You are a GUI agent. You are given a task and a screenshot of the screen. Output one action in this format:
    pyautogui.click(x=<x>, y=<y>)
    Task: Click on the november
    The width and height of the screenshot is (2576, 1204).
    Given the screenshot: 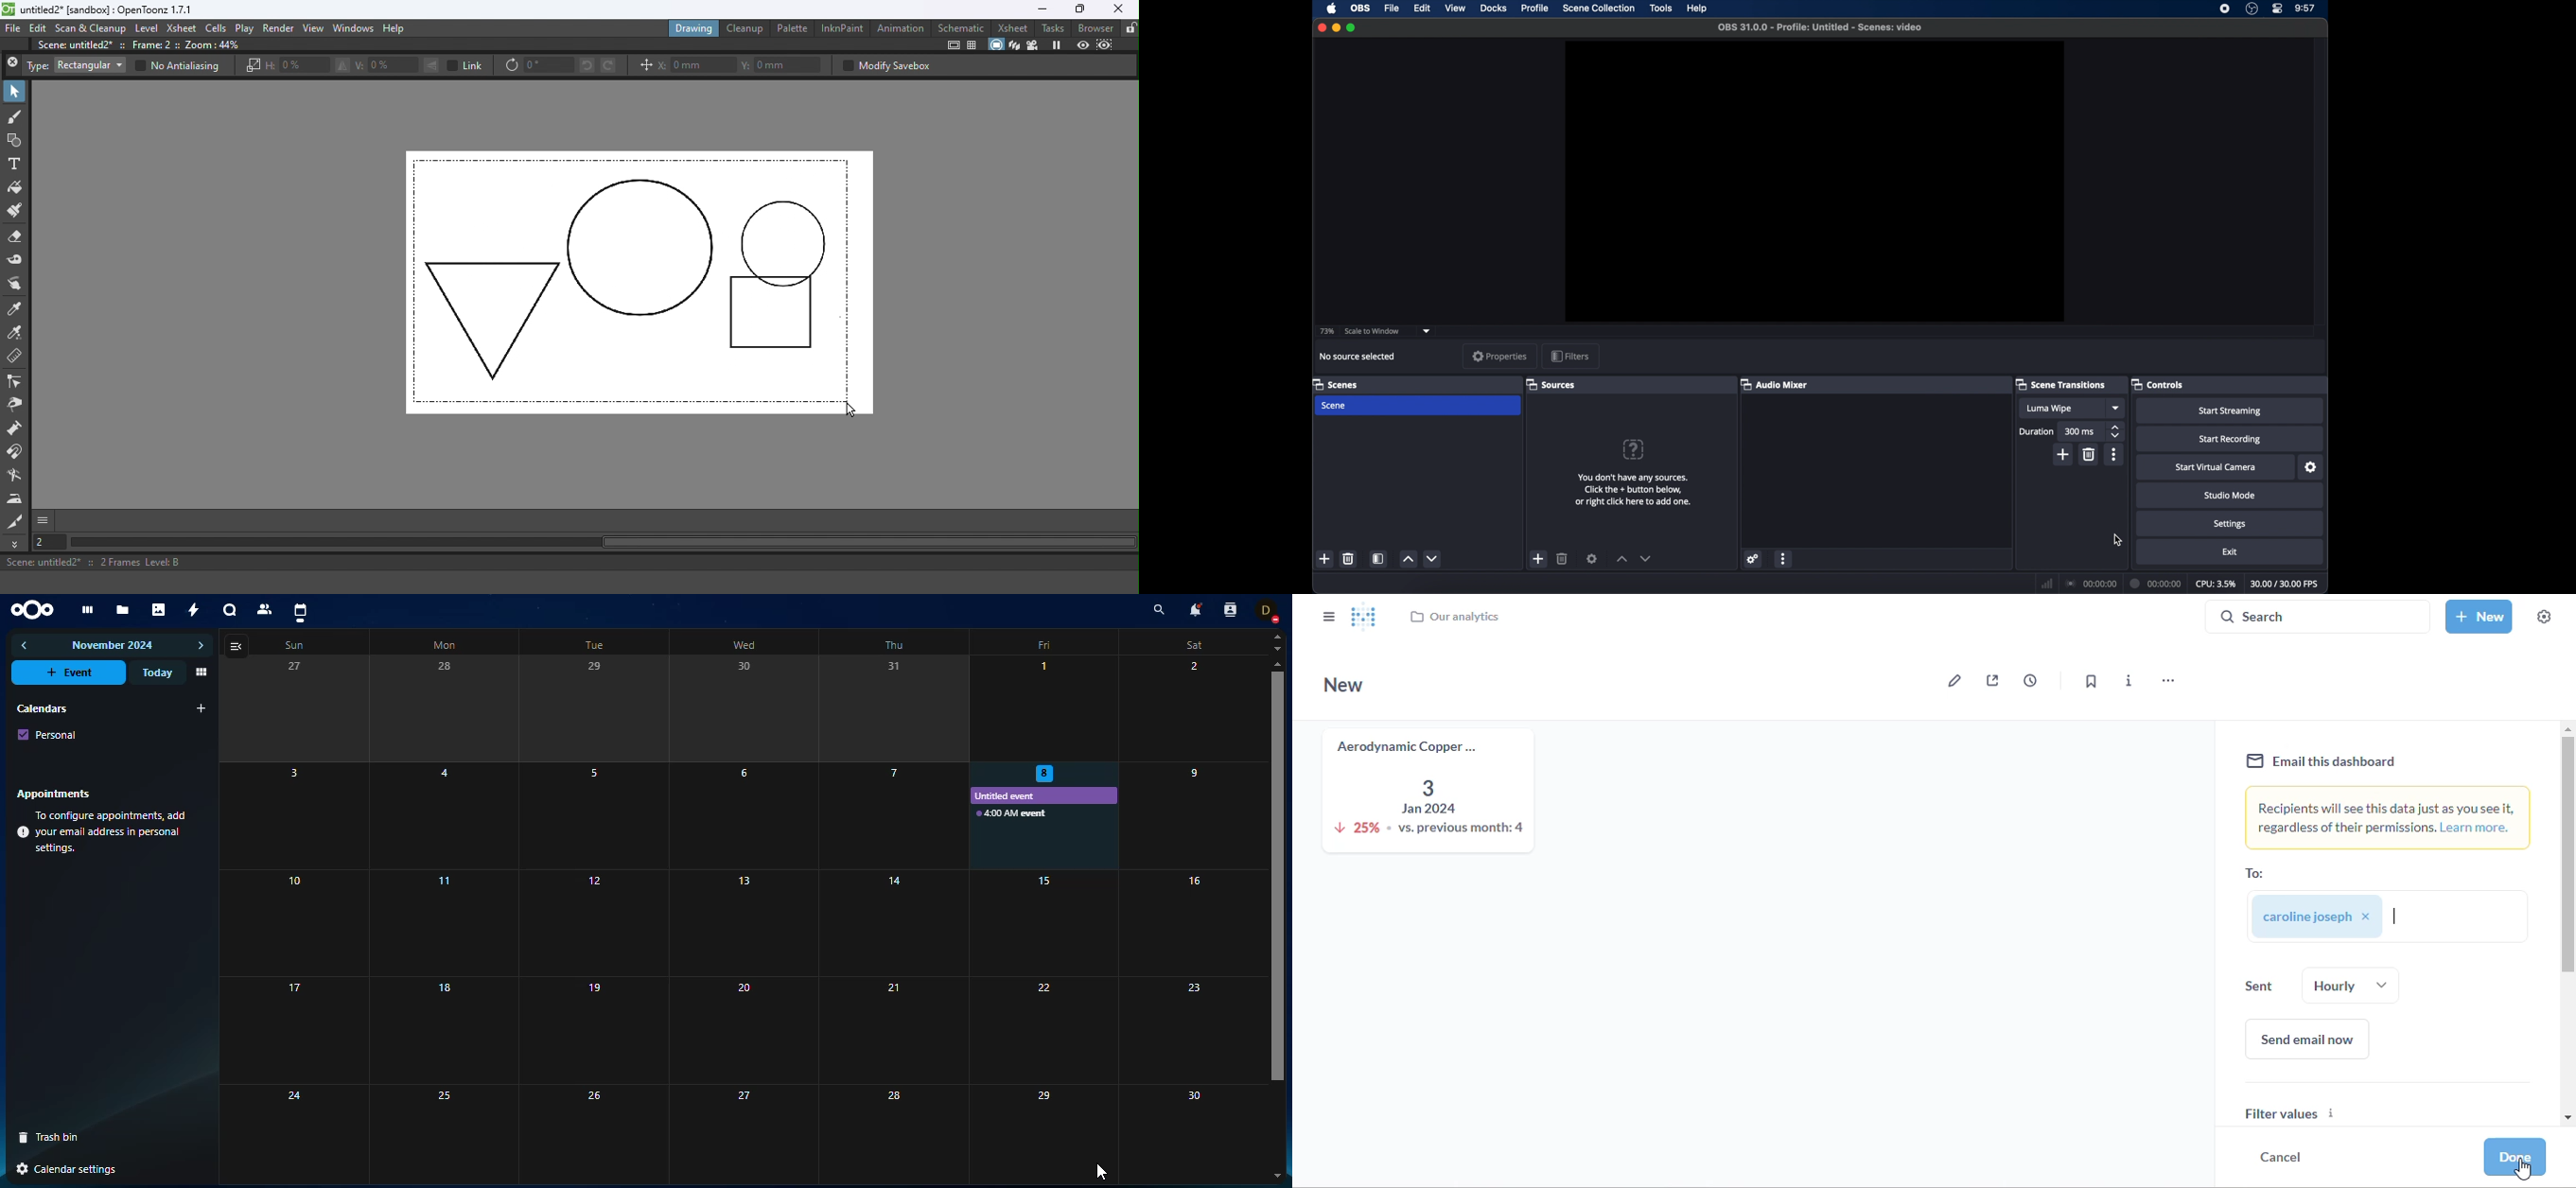 What is the action you would take?
    pyautogui.click(x=114, y=647)
    